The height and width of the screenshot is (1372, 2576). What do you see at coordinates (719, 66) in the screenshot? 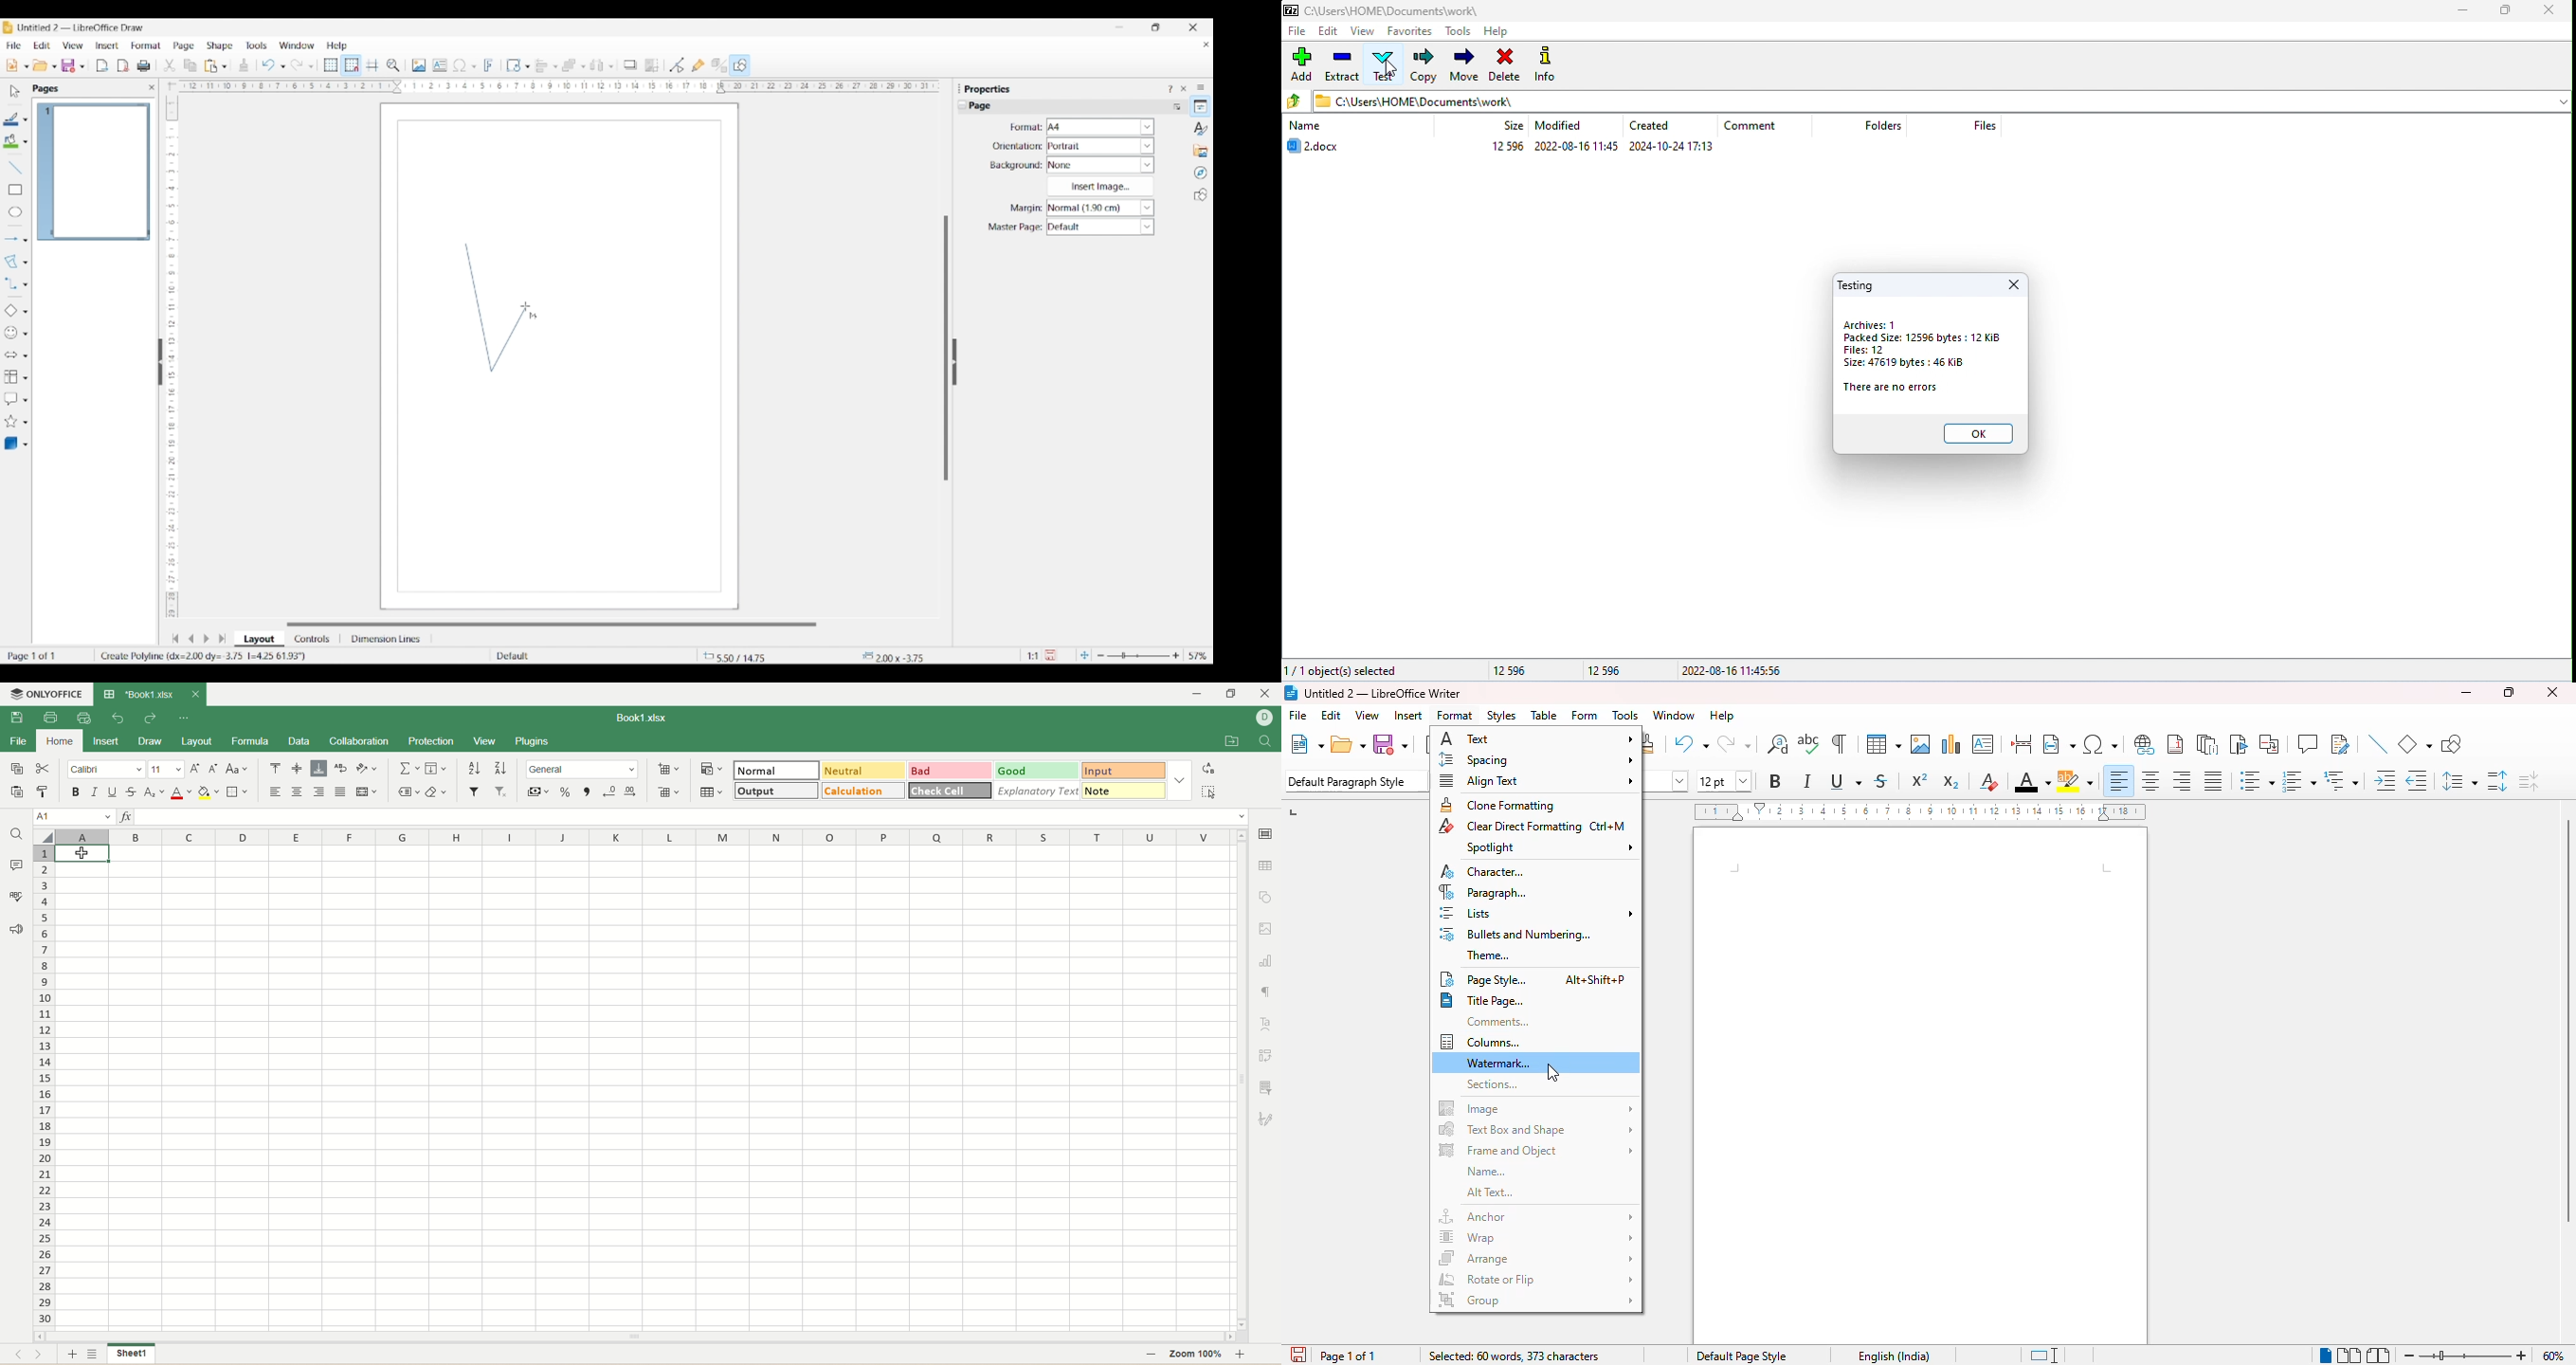
I see `Toggle extrusion` at bounding box center [719, 66].